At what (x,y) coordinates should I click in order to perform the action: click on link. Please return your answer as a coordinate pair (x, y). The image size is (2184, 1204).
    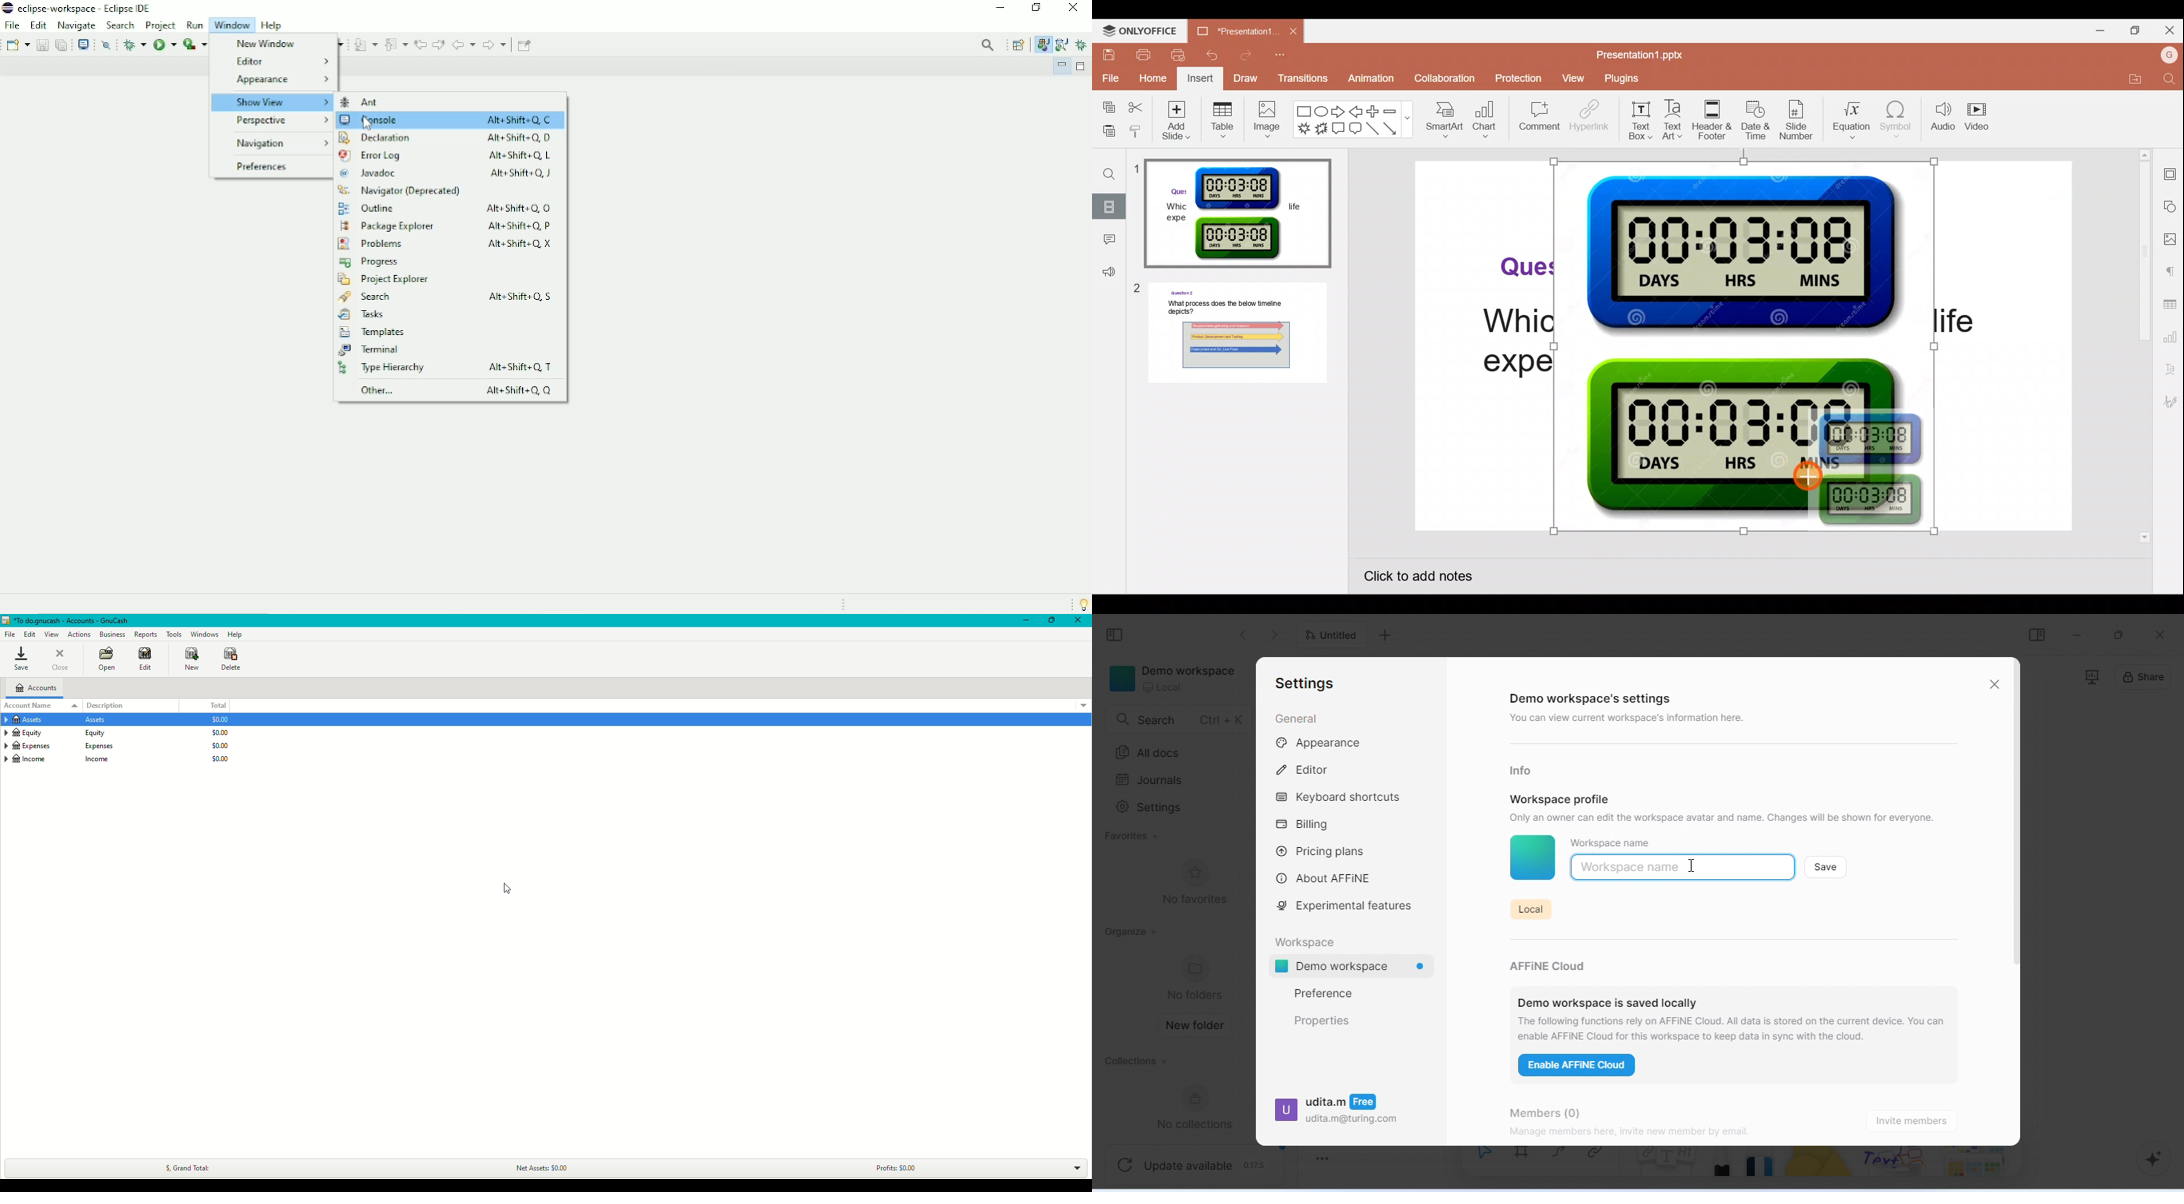
    Looking at the image, I should click on (1601, 1160).